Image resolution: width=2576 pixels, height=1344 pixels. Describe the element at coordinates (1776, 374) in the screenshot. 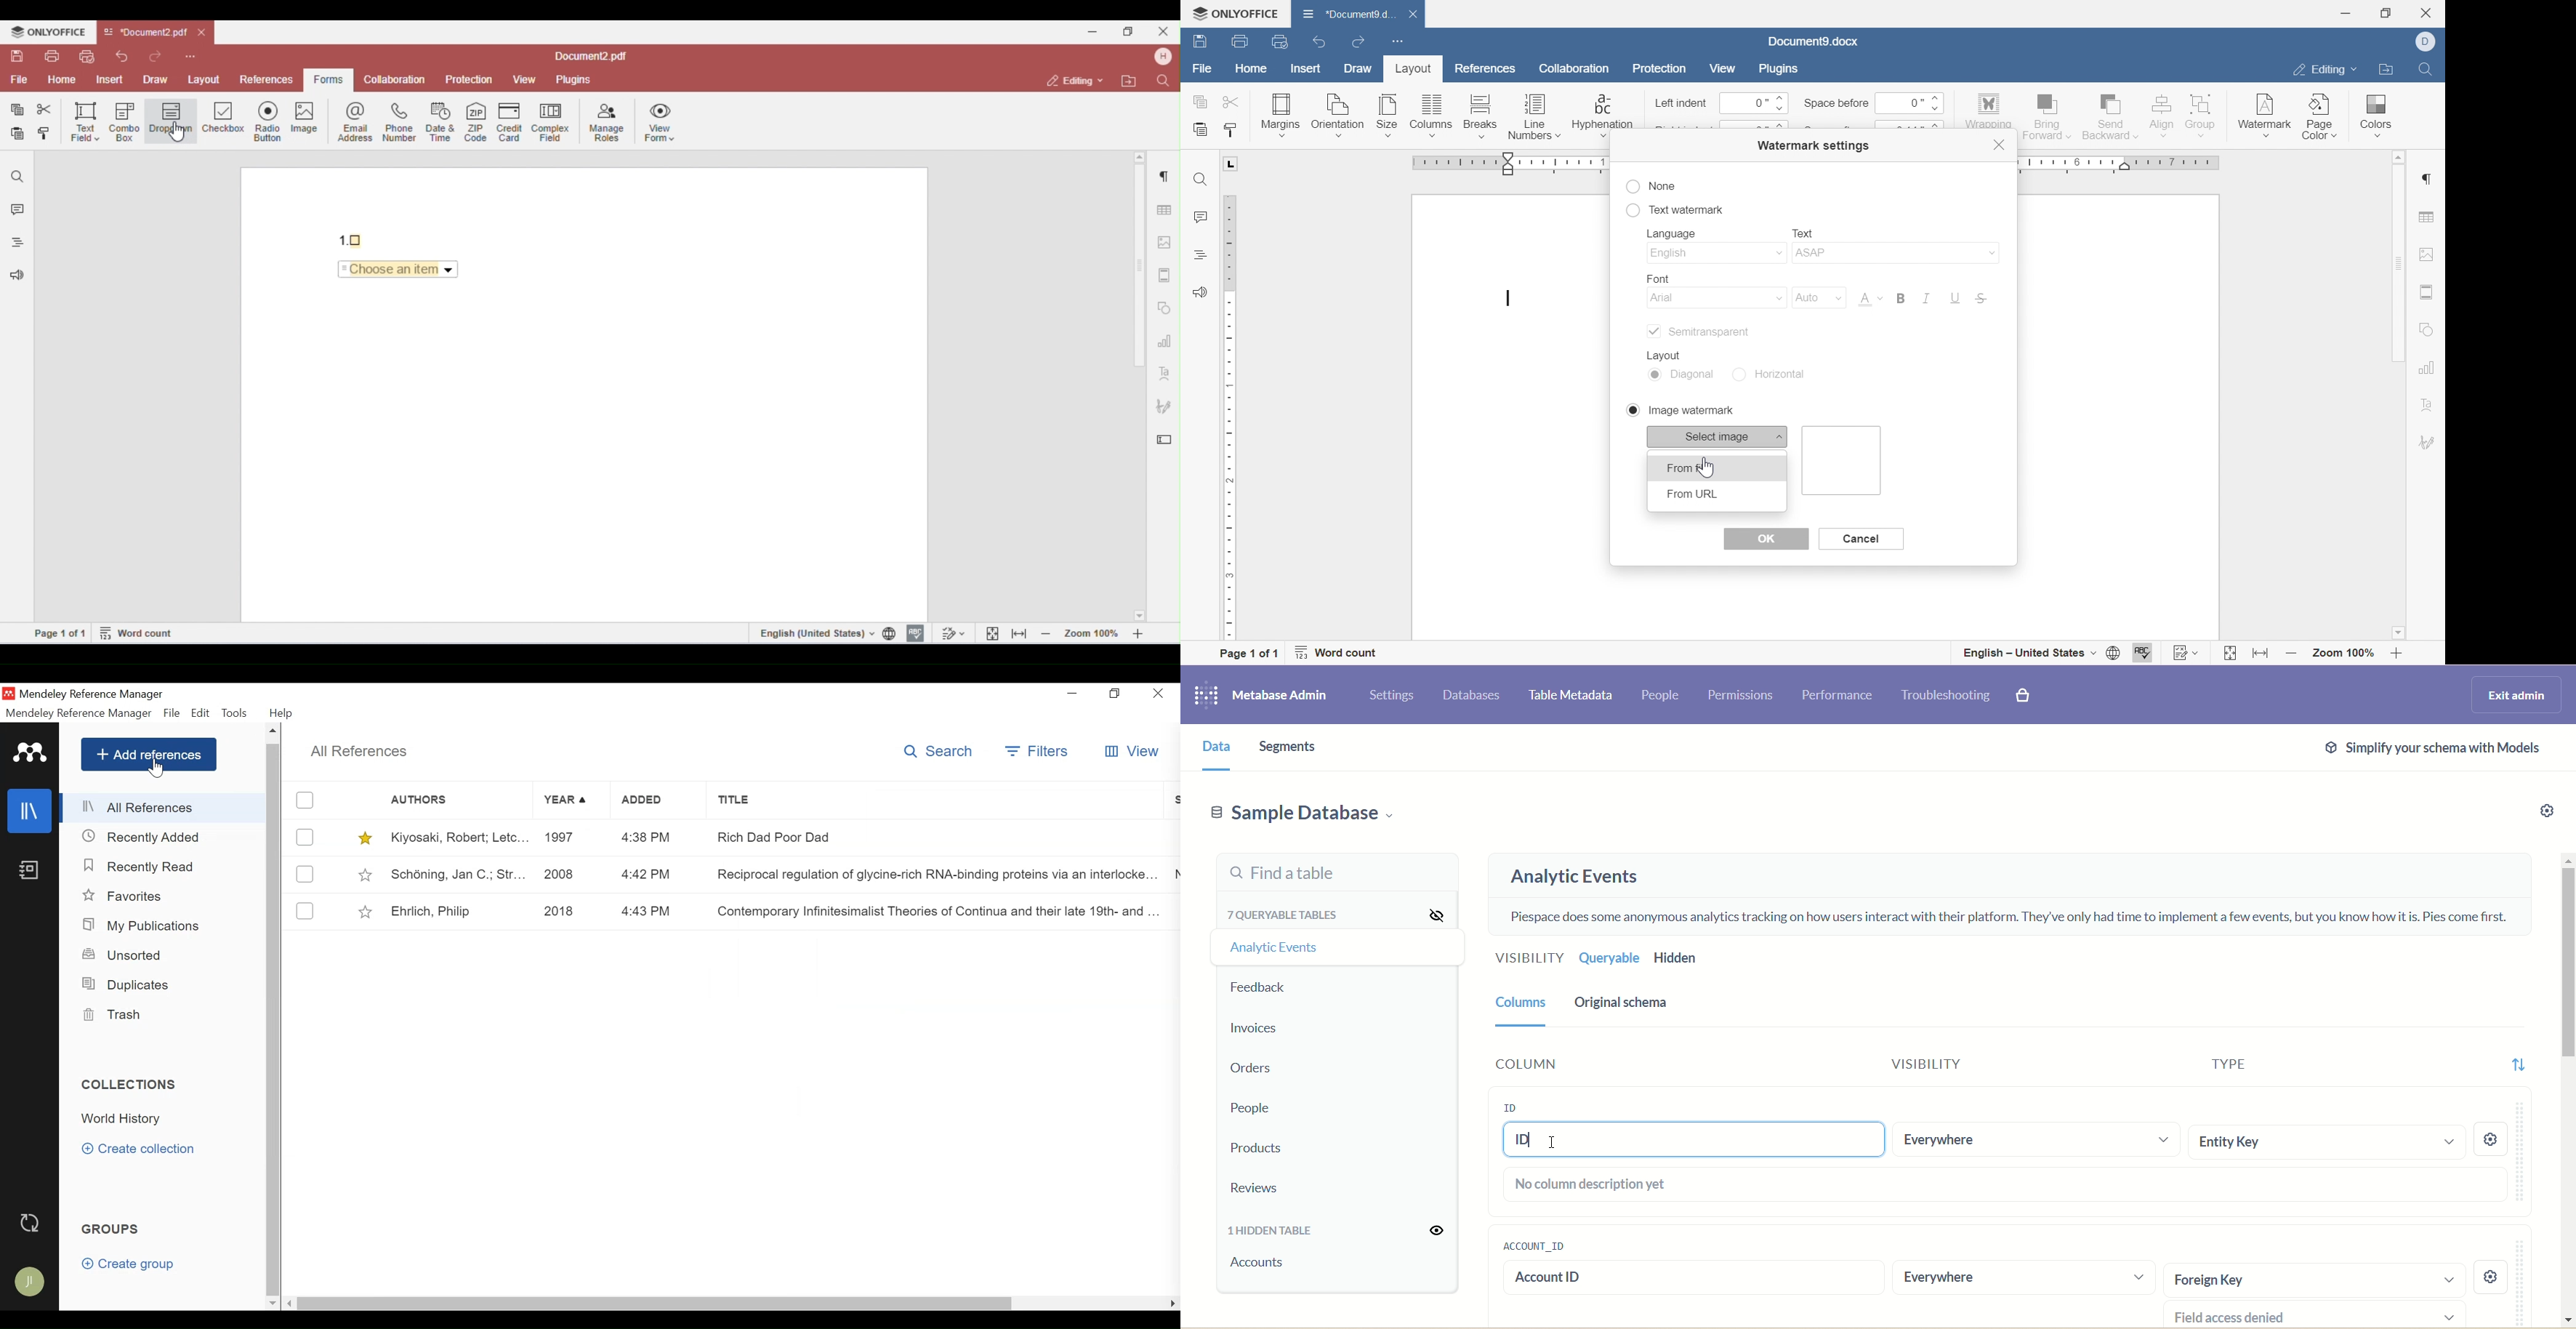

I see `horizontal` at that location.